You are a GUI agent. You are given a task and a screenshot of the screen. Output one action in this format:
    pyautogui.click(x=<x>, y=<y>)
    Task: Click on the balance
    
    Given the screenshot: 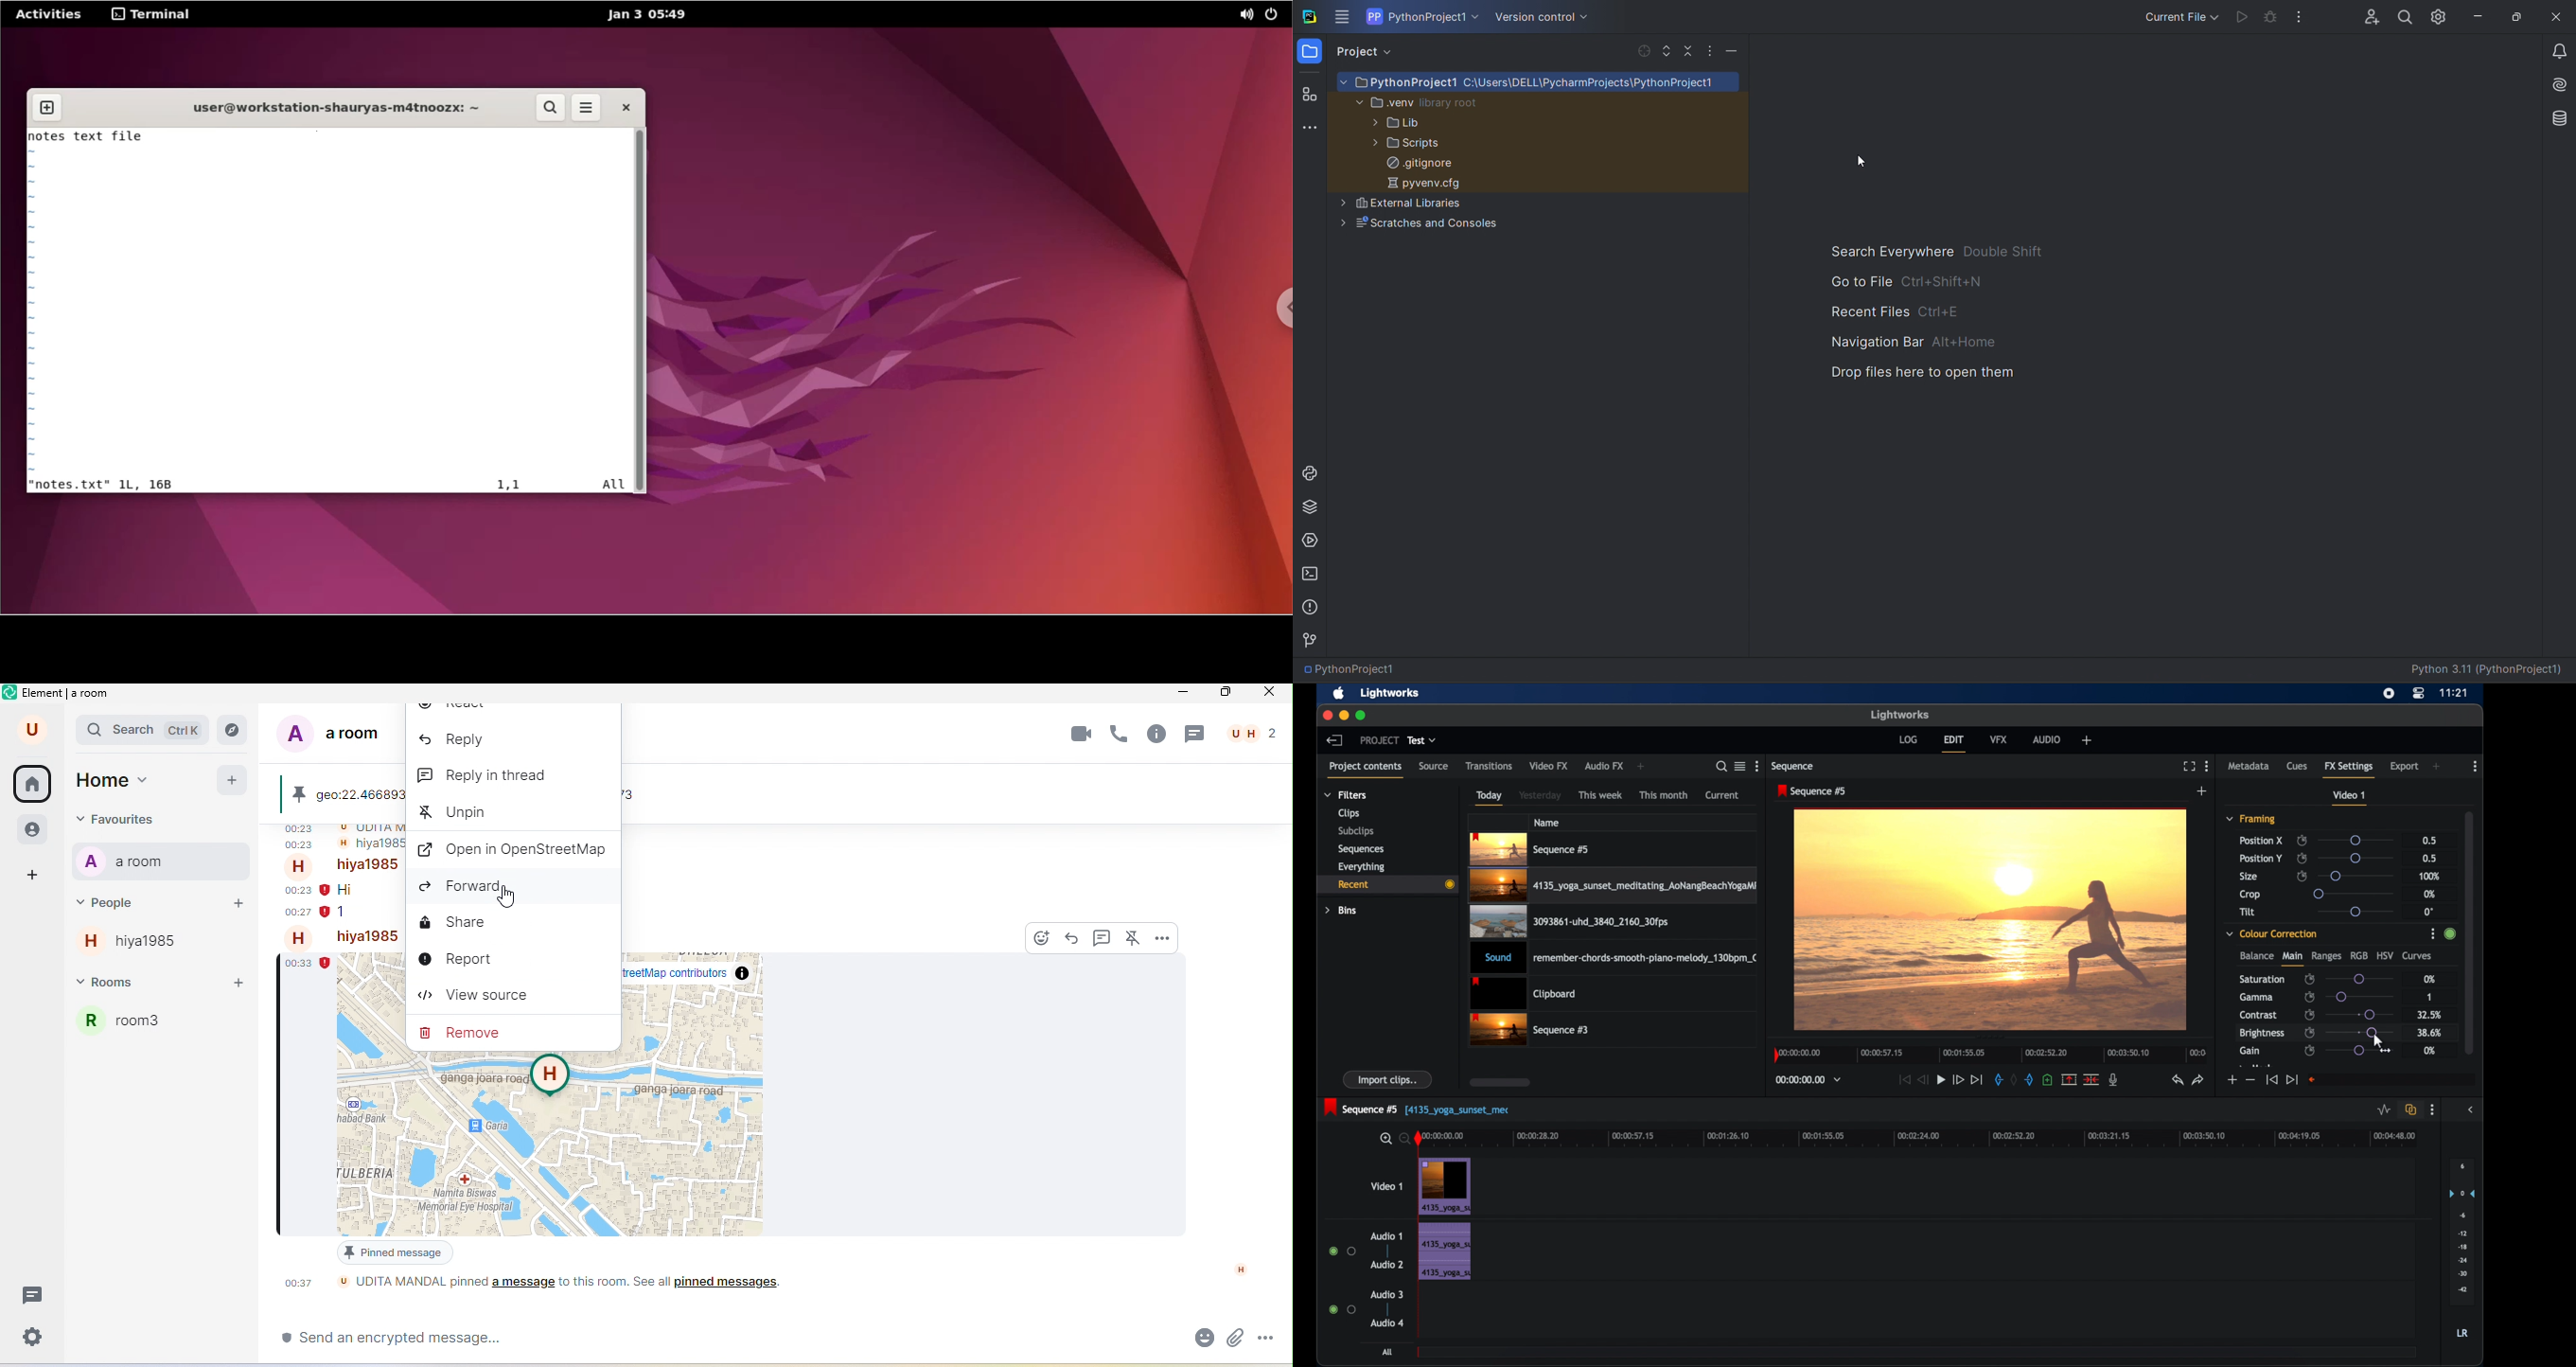 What is the action you would take?
    pyautogui.click(x=2256, y=956)
    